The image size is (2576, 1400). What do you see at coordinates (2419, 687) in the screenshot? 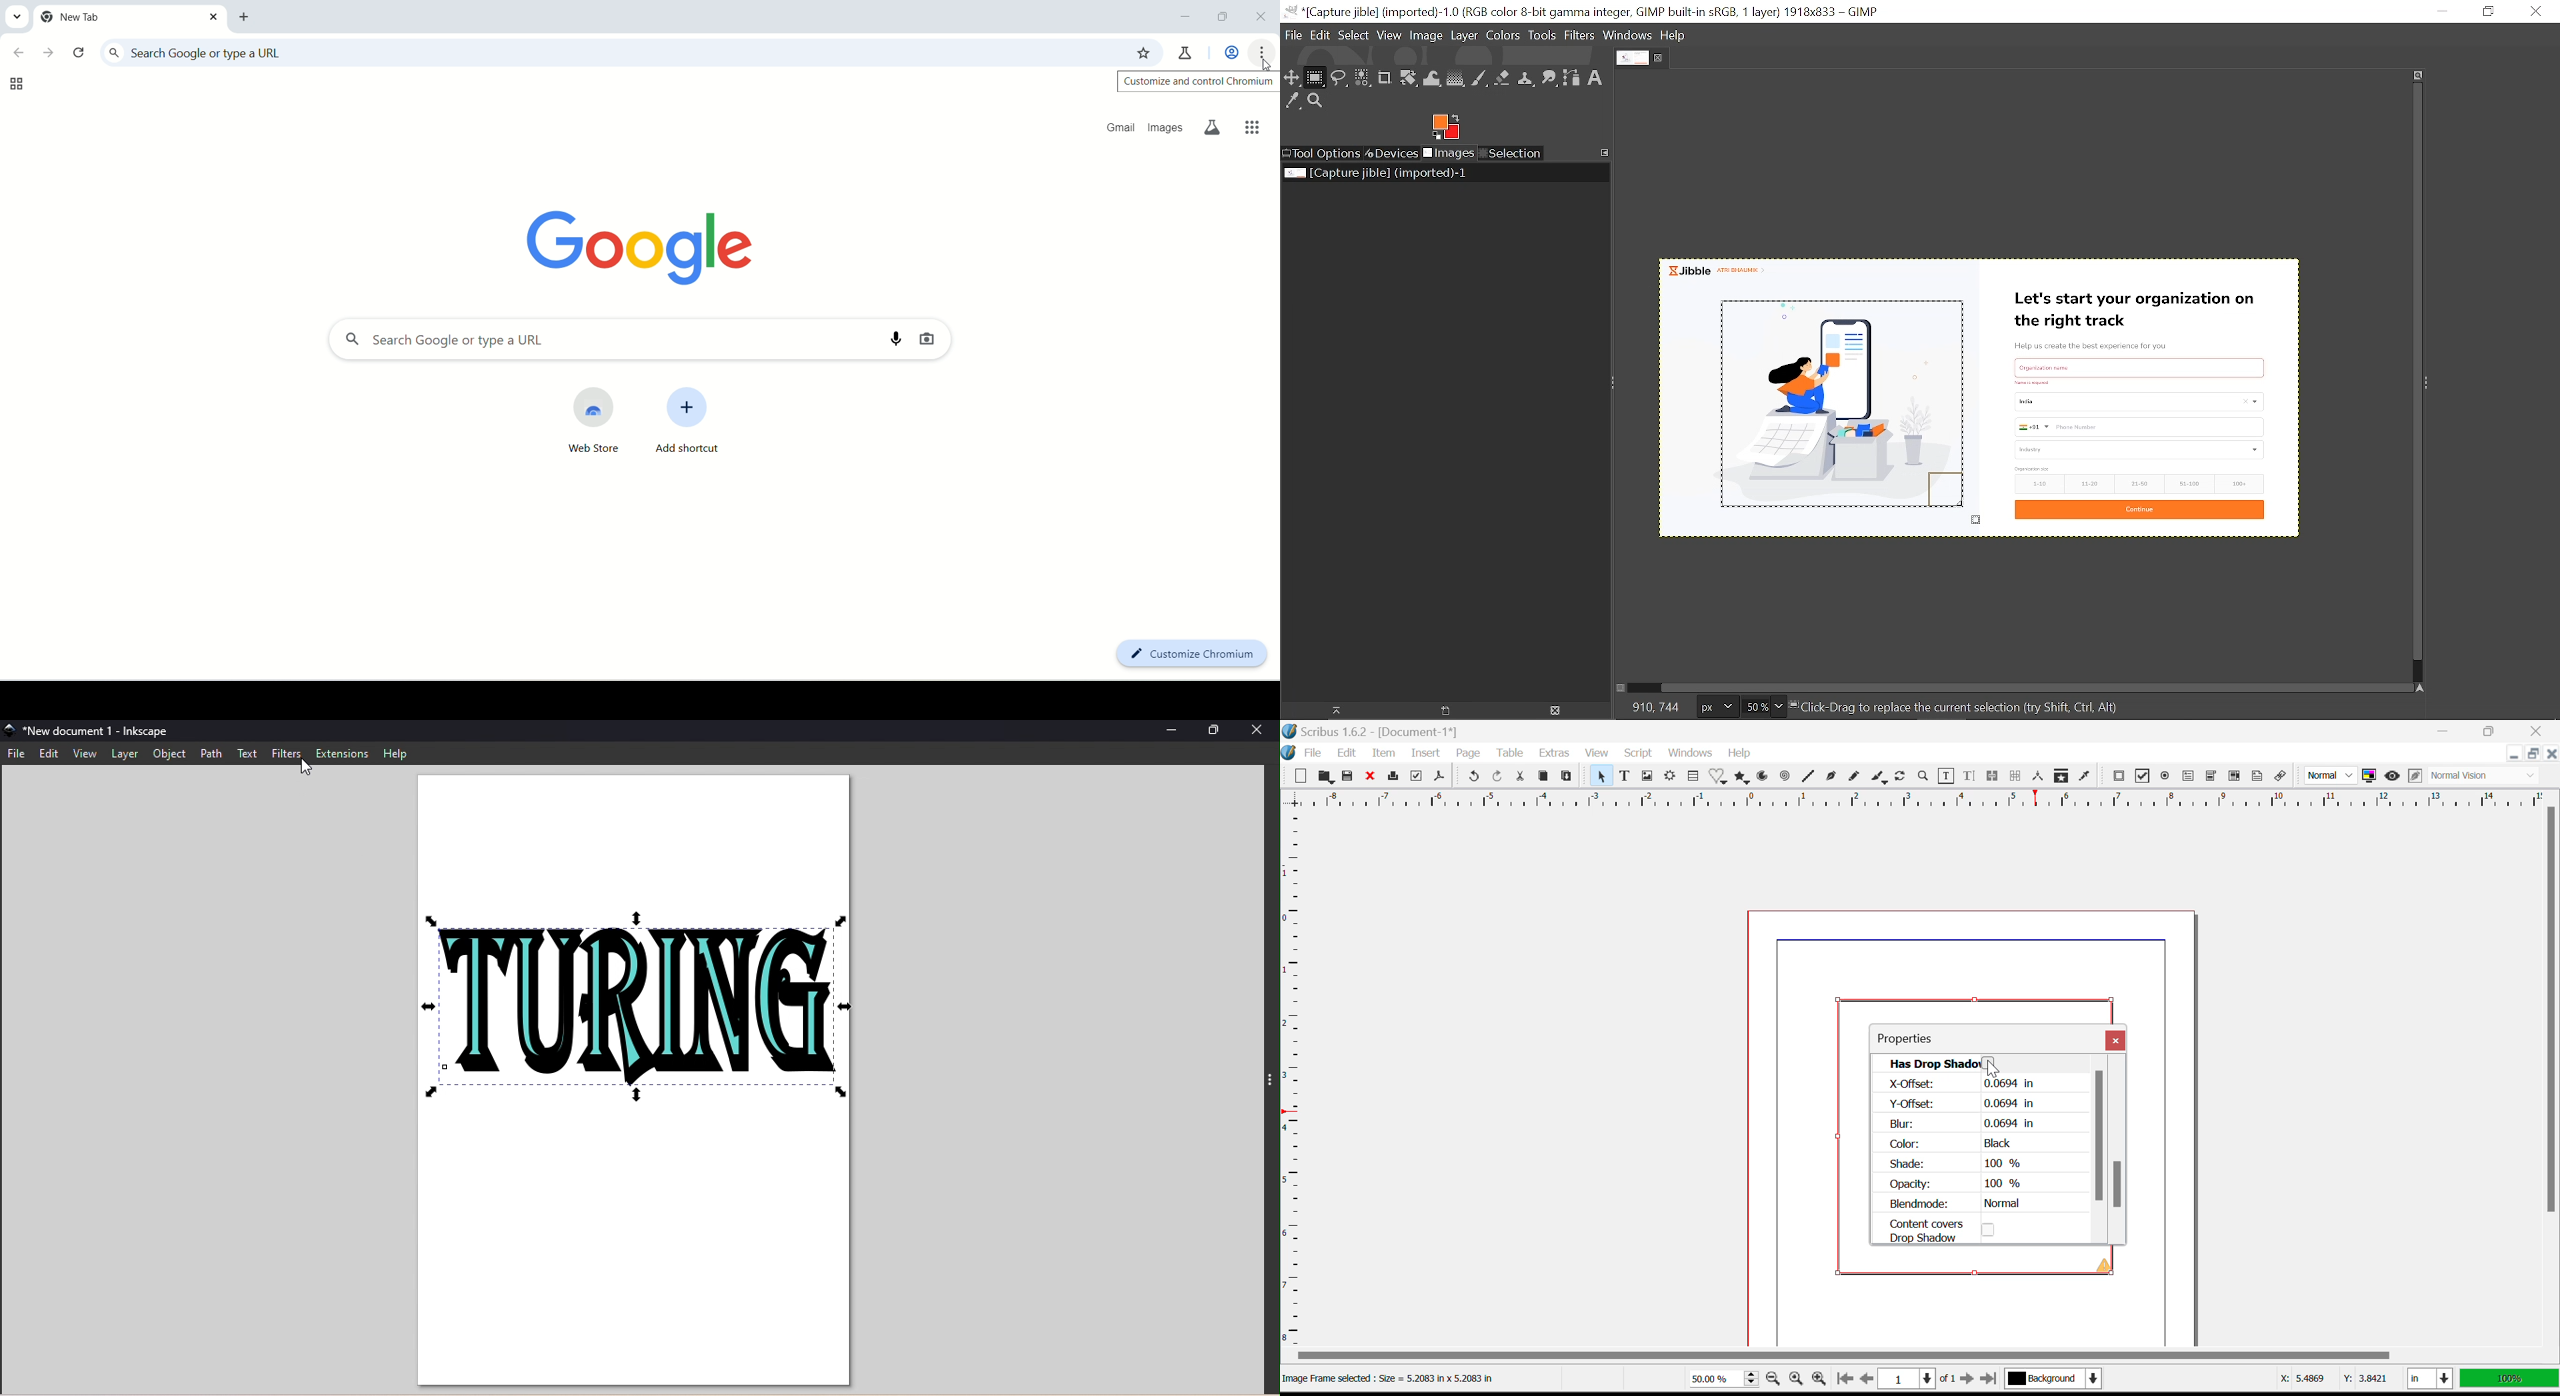
I see `Navigate this window` at bounding box center [2419, 687].